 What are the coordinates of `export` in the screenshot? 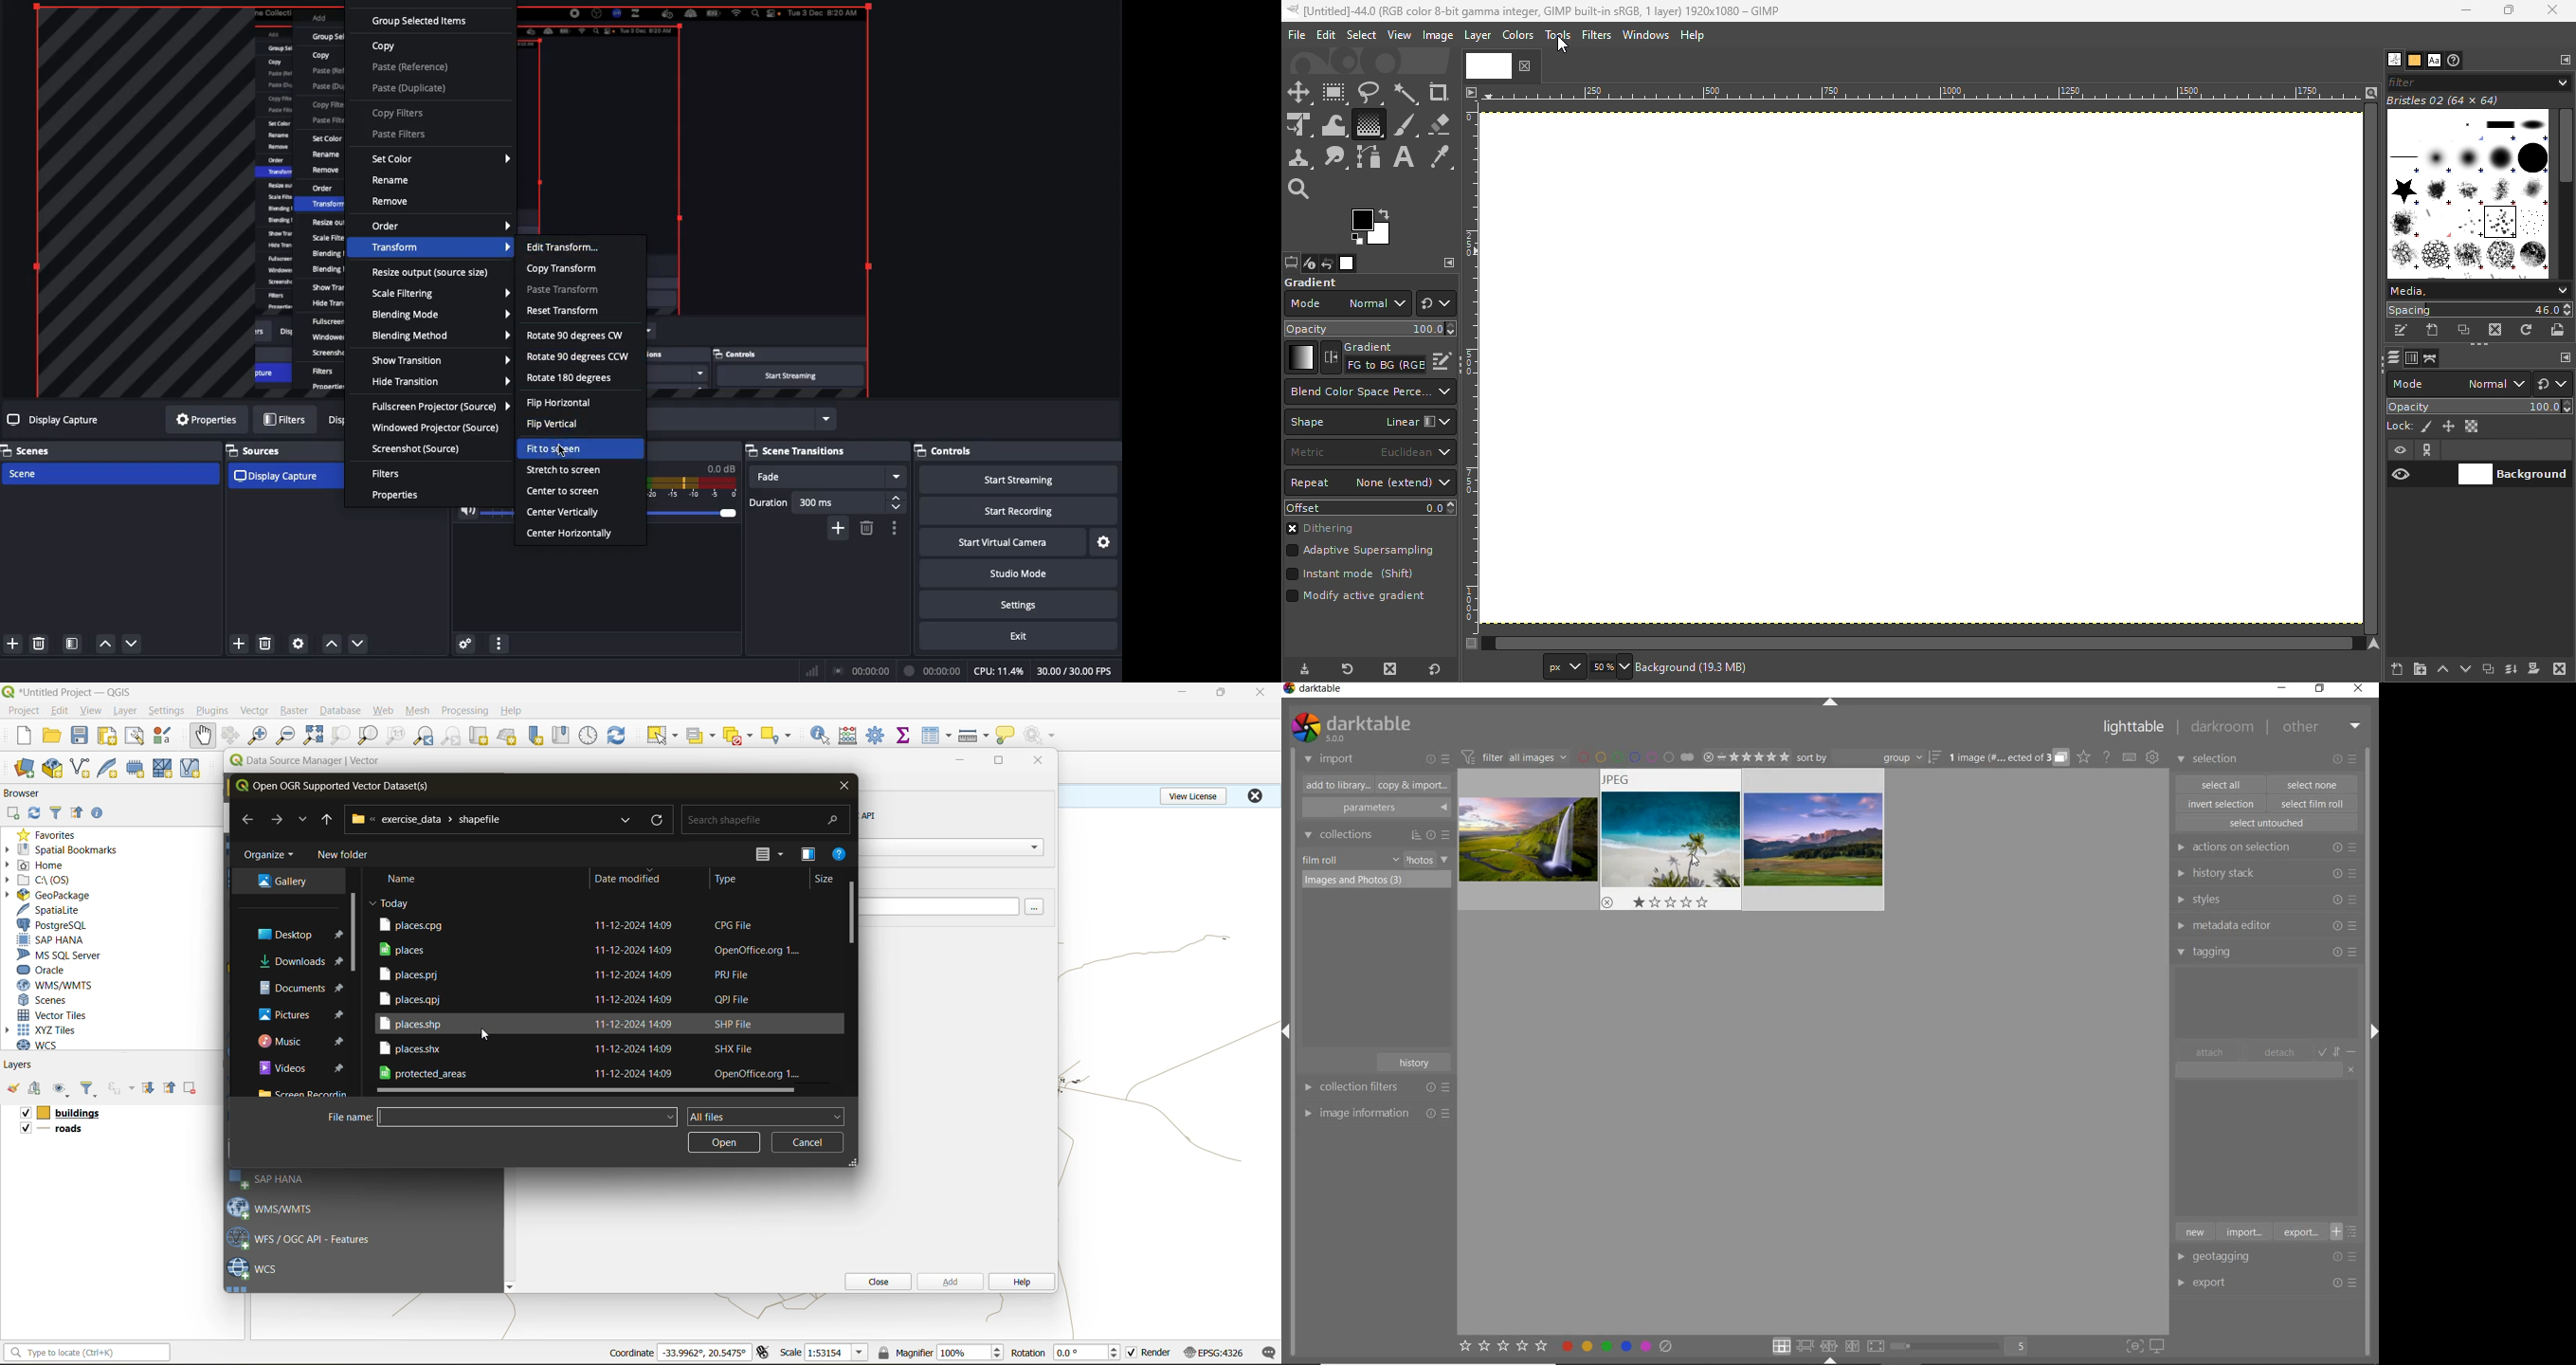 It's located at (2300, 1232).